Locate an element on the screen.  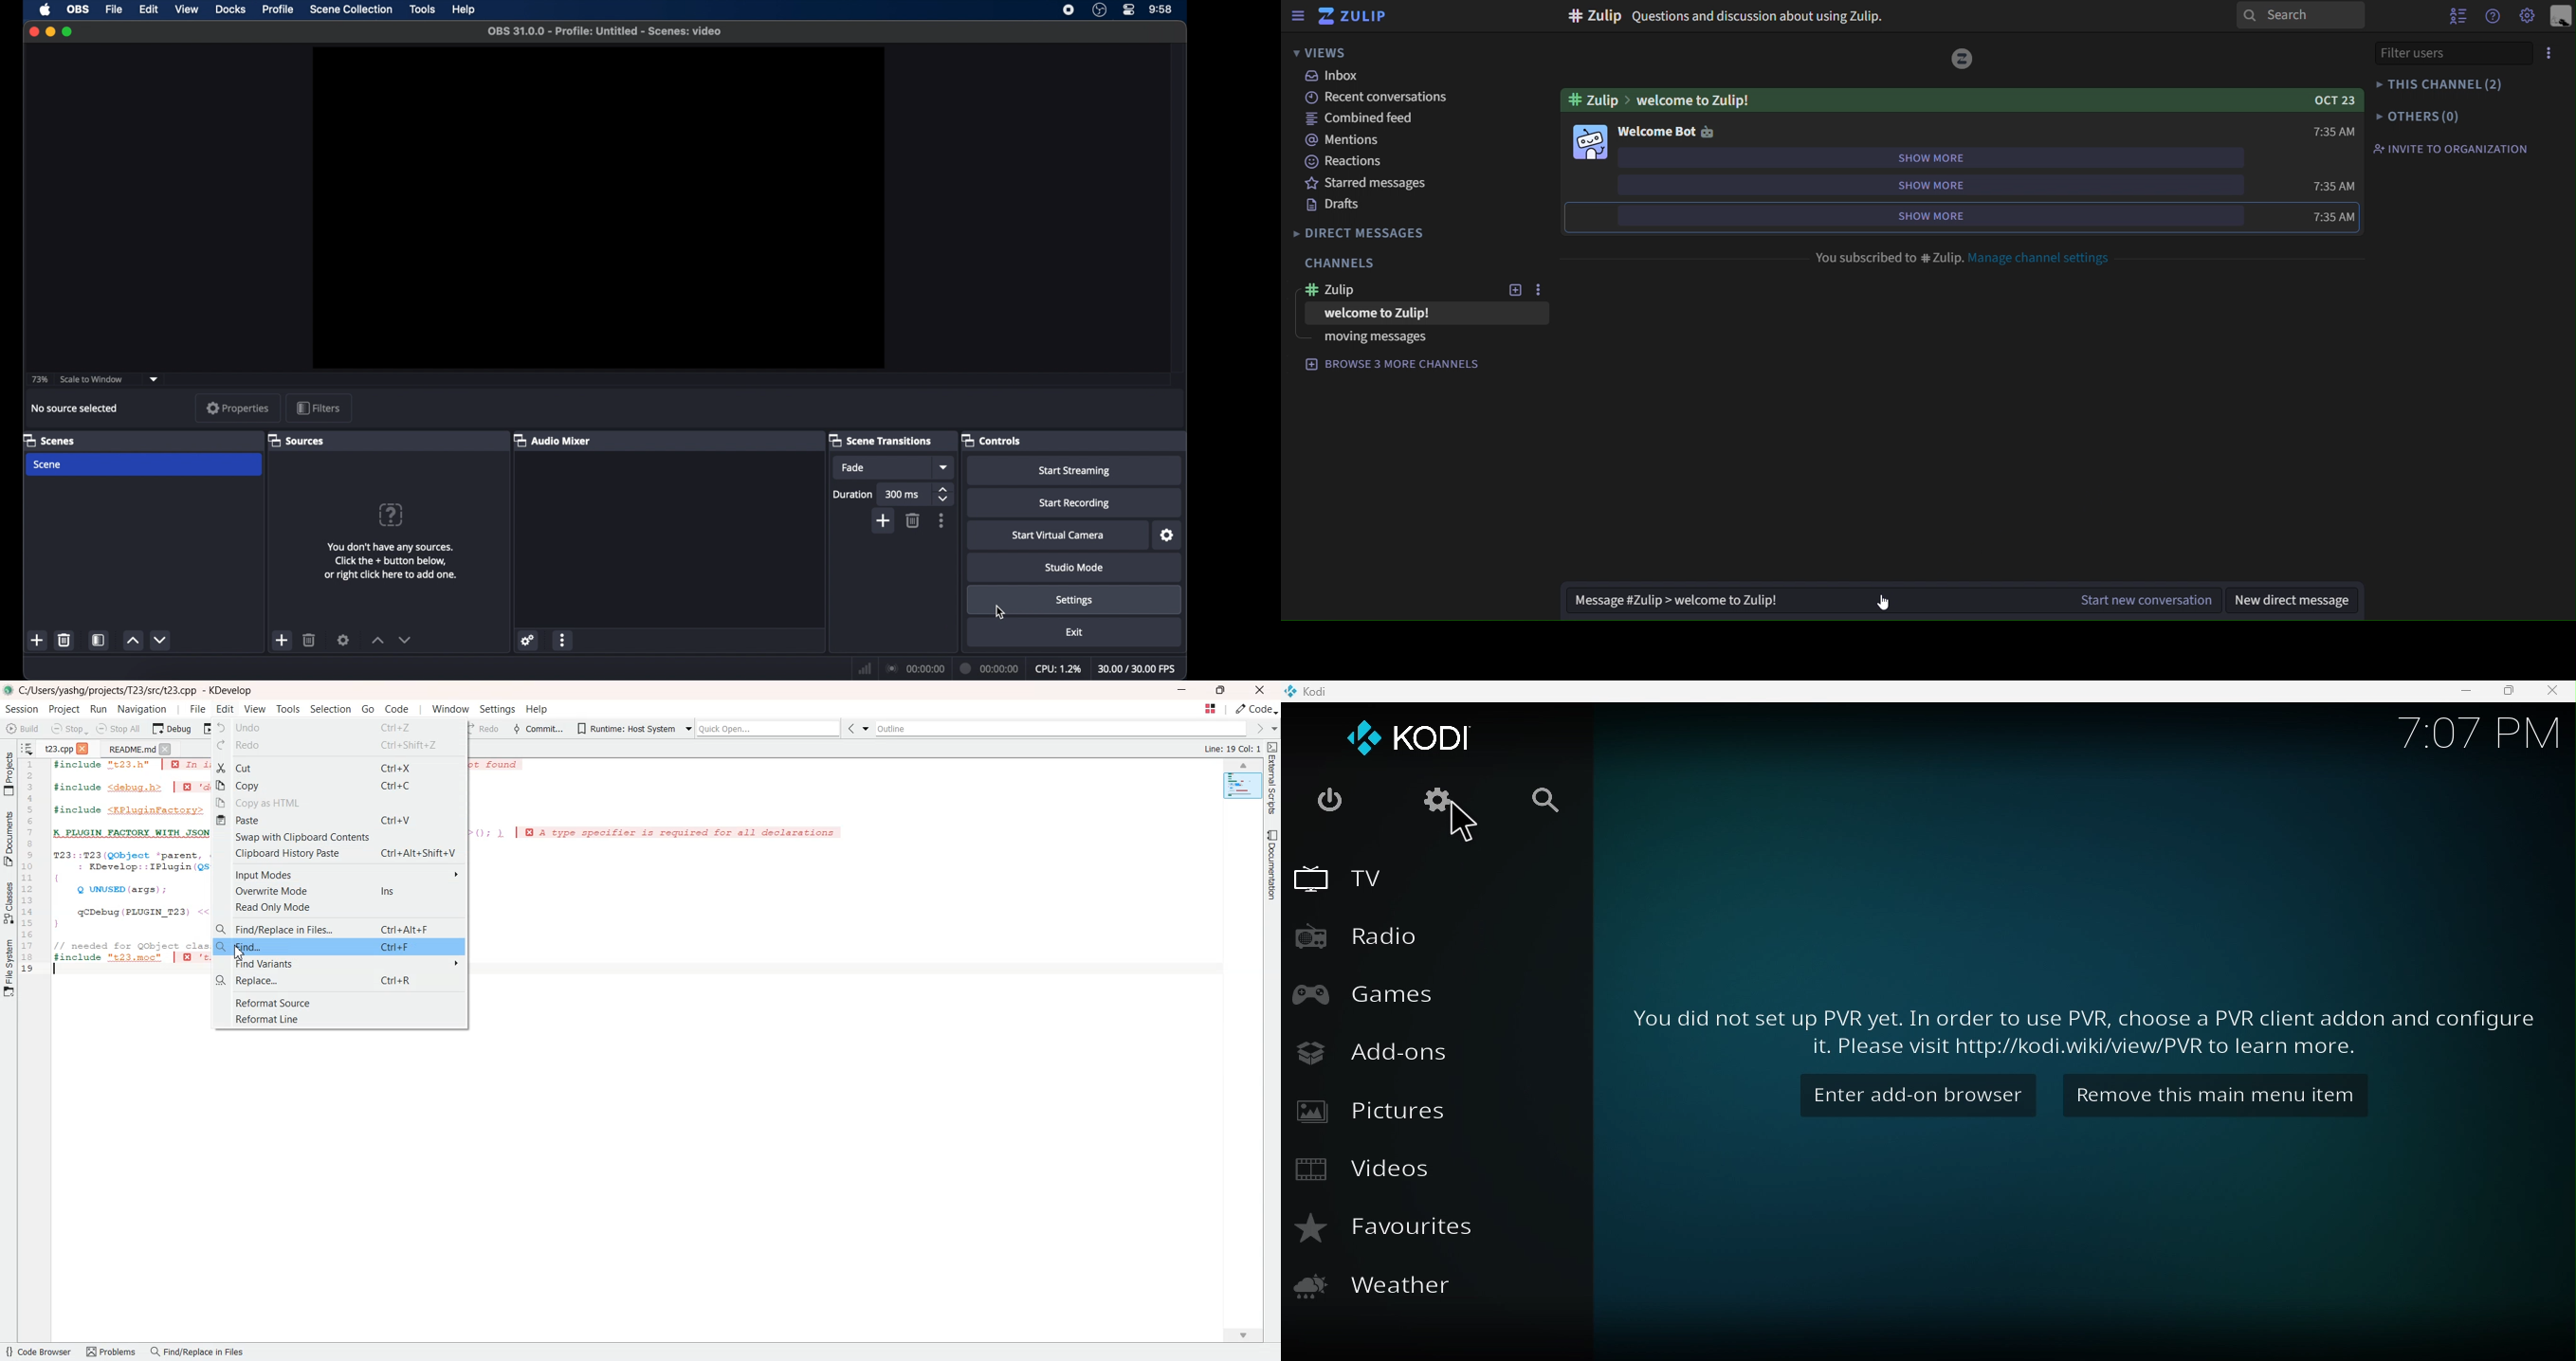
docks is located at coordinates (231, 9).